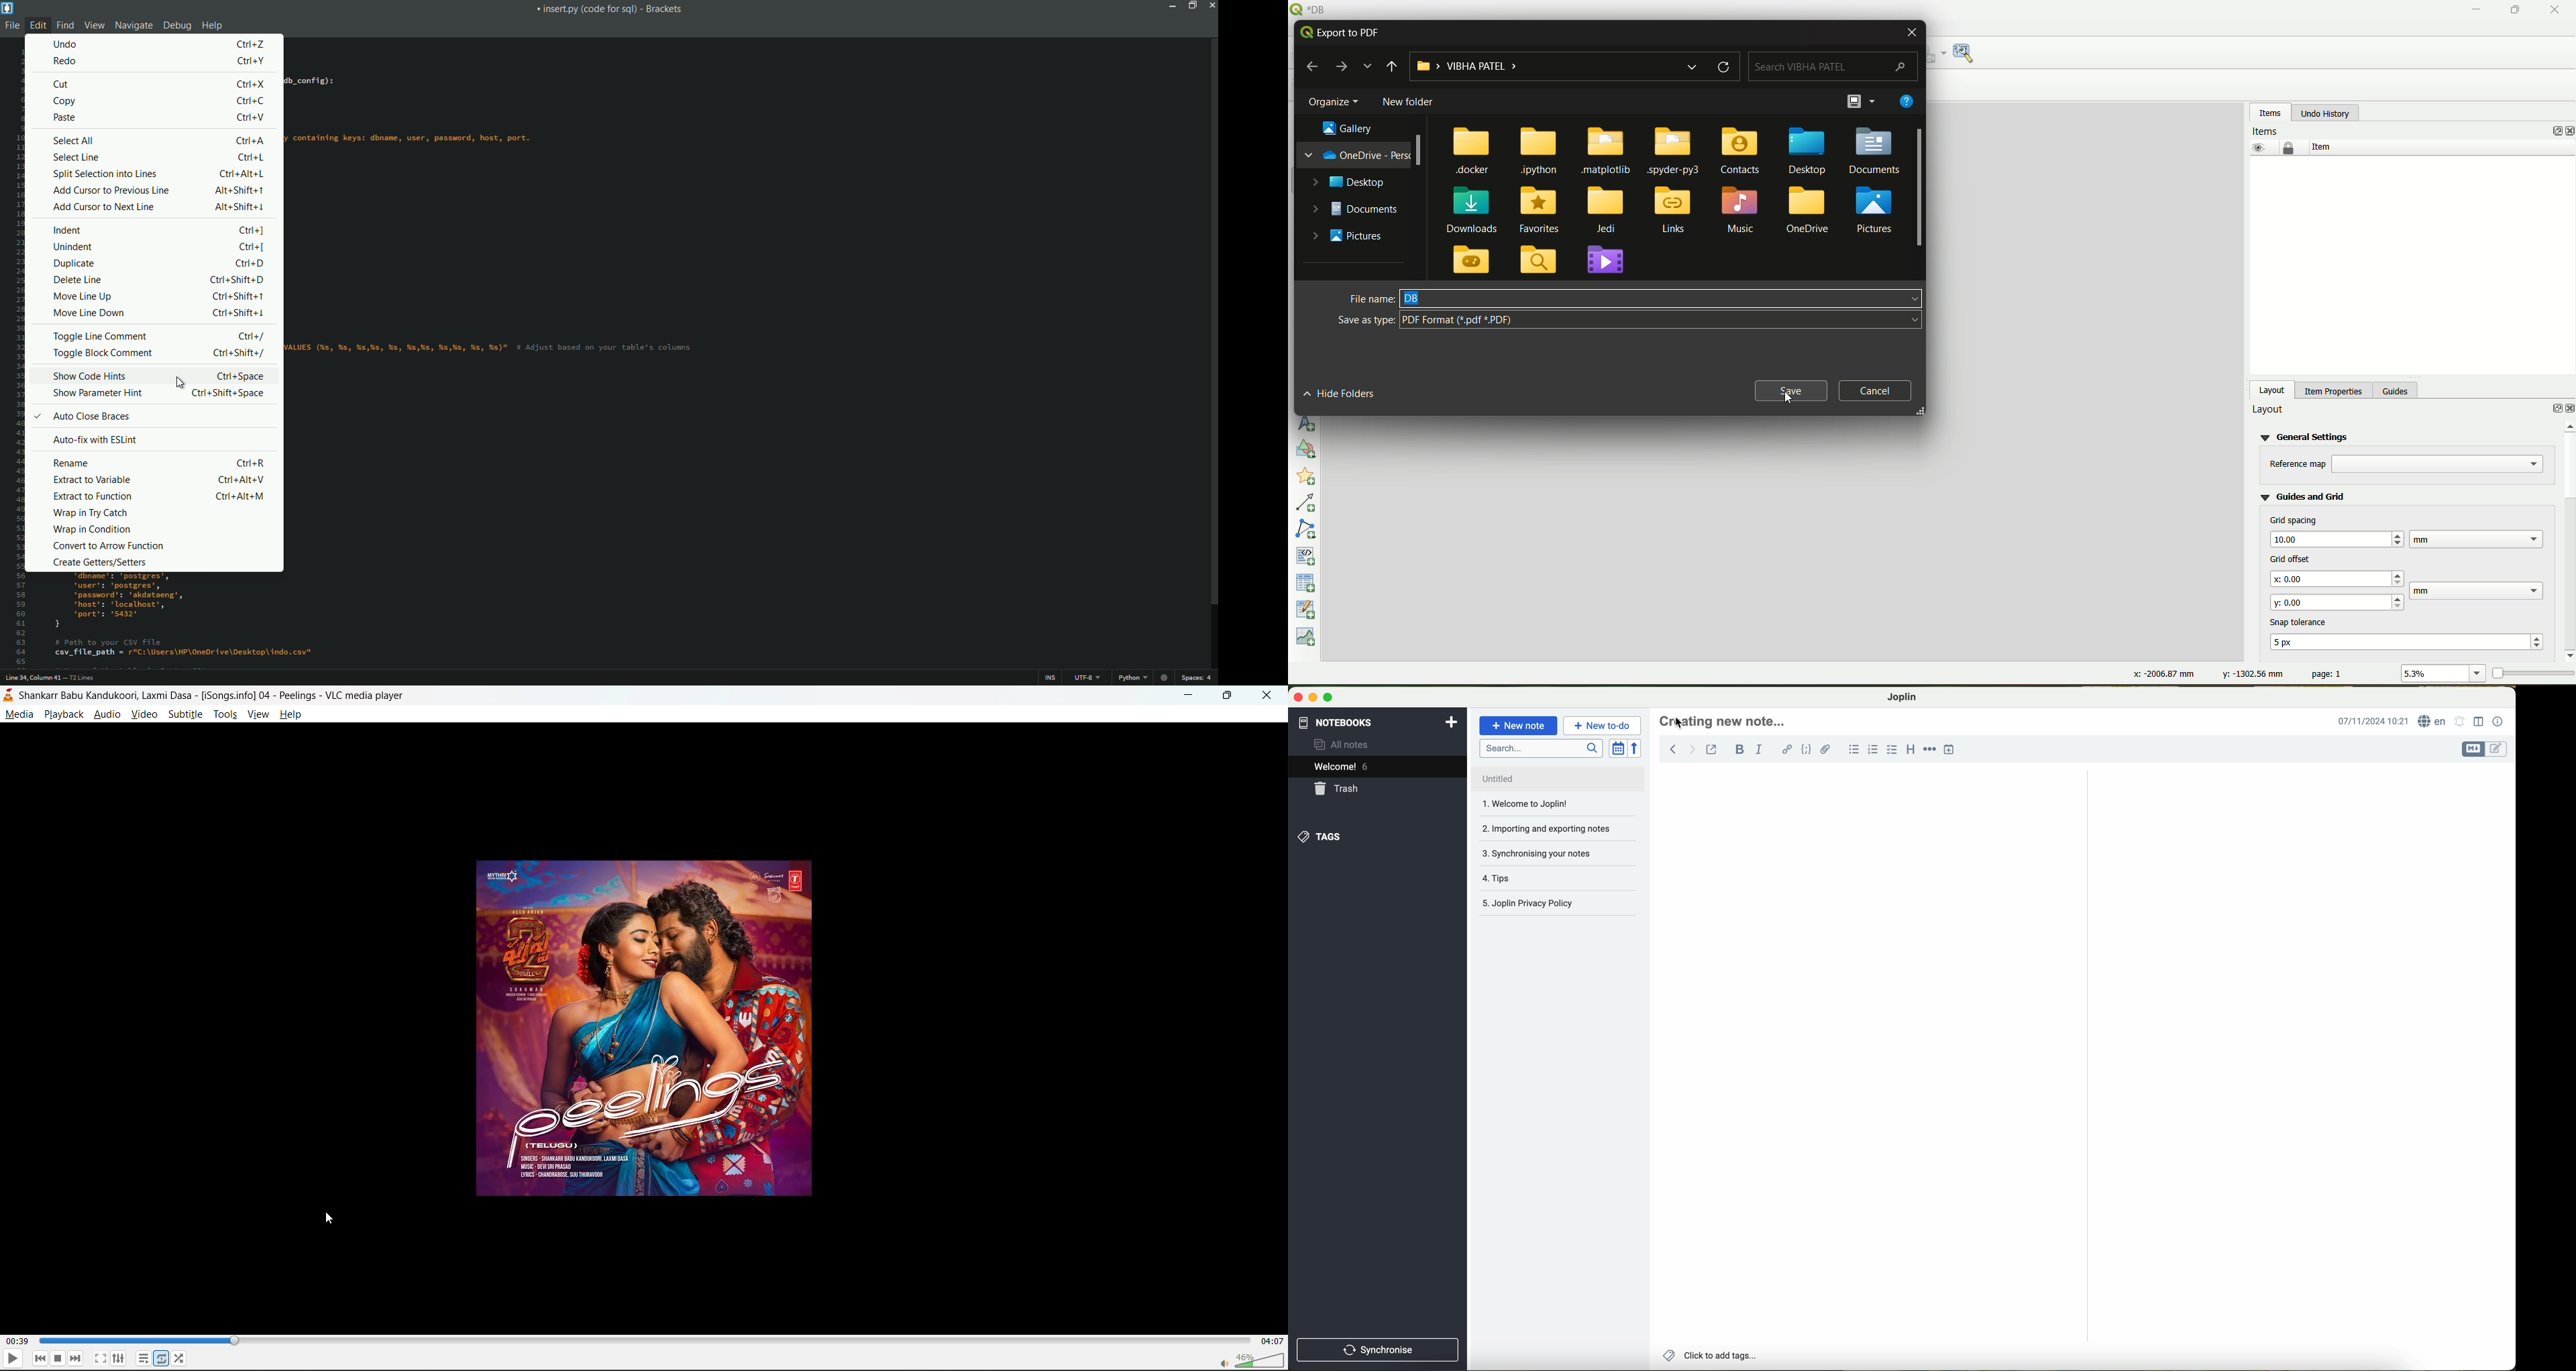  What do you see at coordinates (1296, 695) in the screenshot?
I see `close` at bounding box center [1296, 695].